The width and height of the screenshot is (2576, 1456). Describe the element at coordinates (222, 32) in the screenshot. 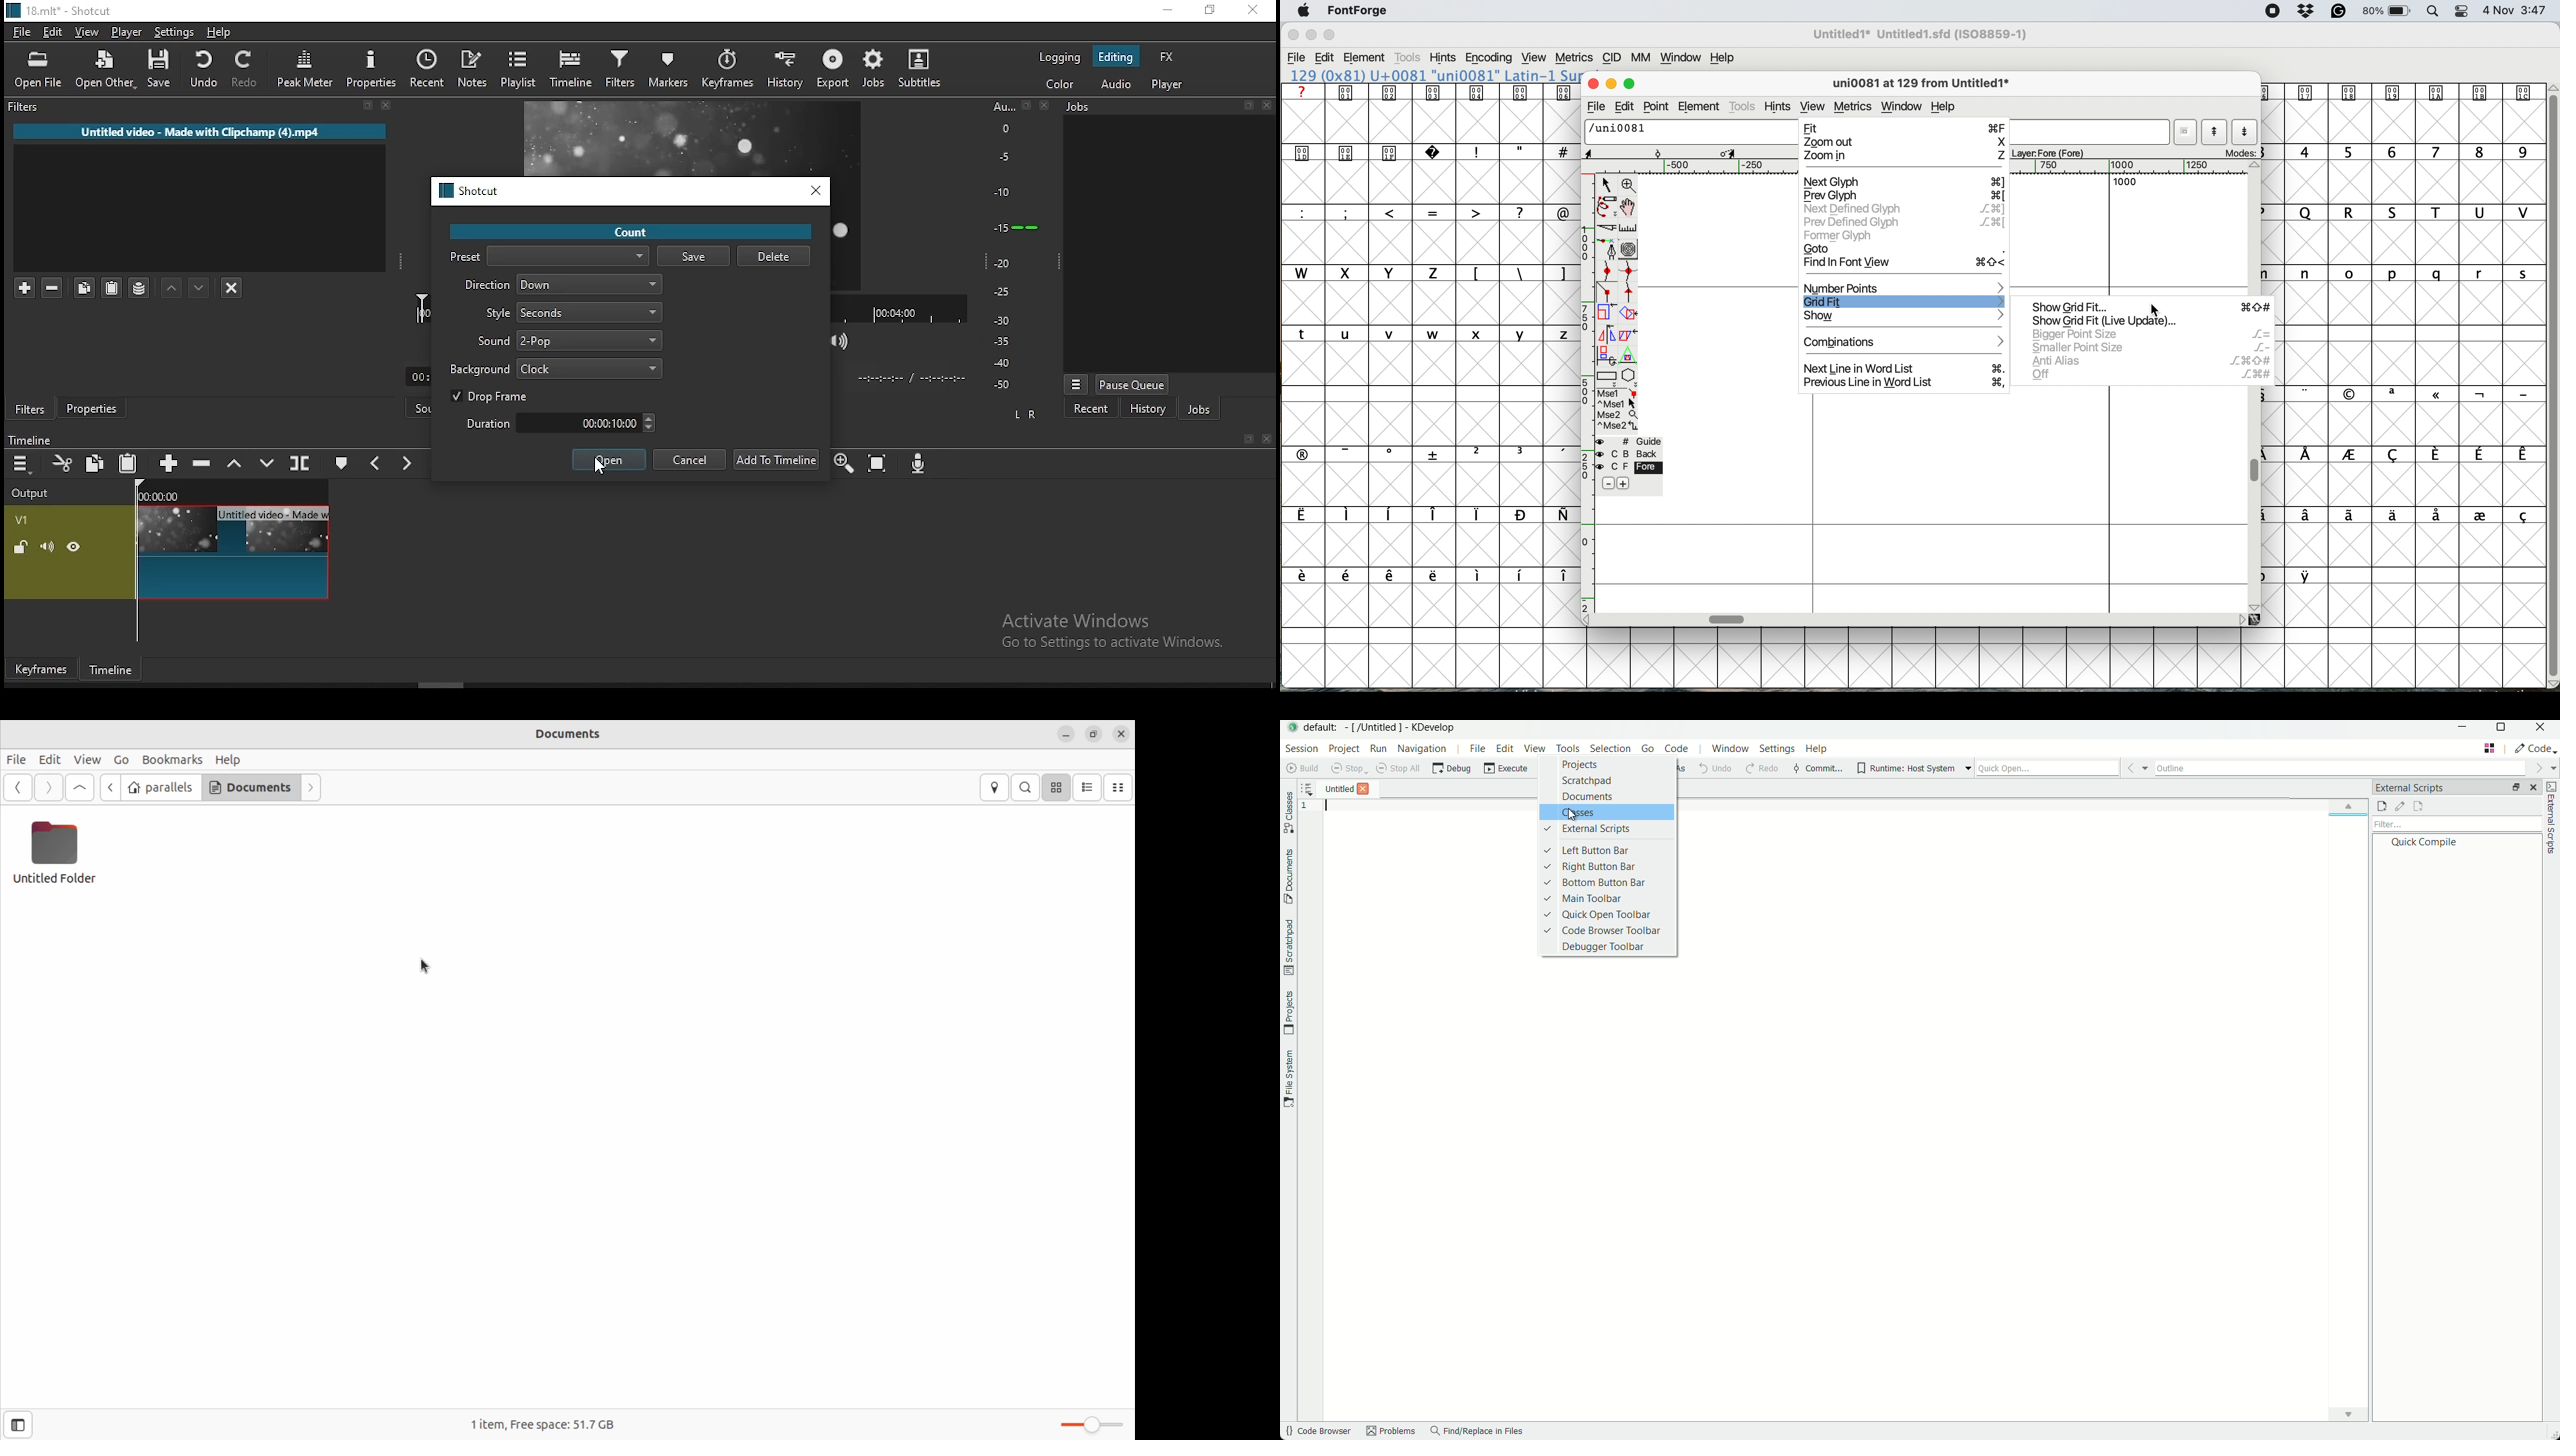

I see `help` at that location.